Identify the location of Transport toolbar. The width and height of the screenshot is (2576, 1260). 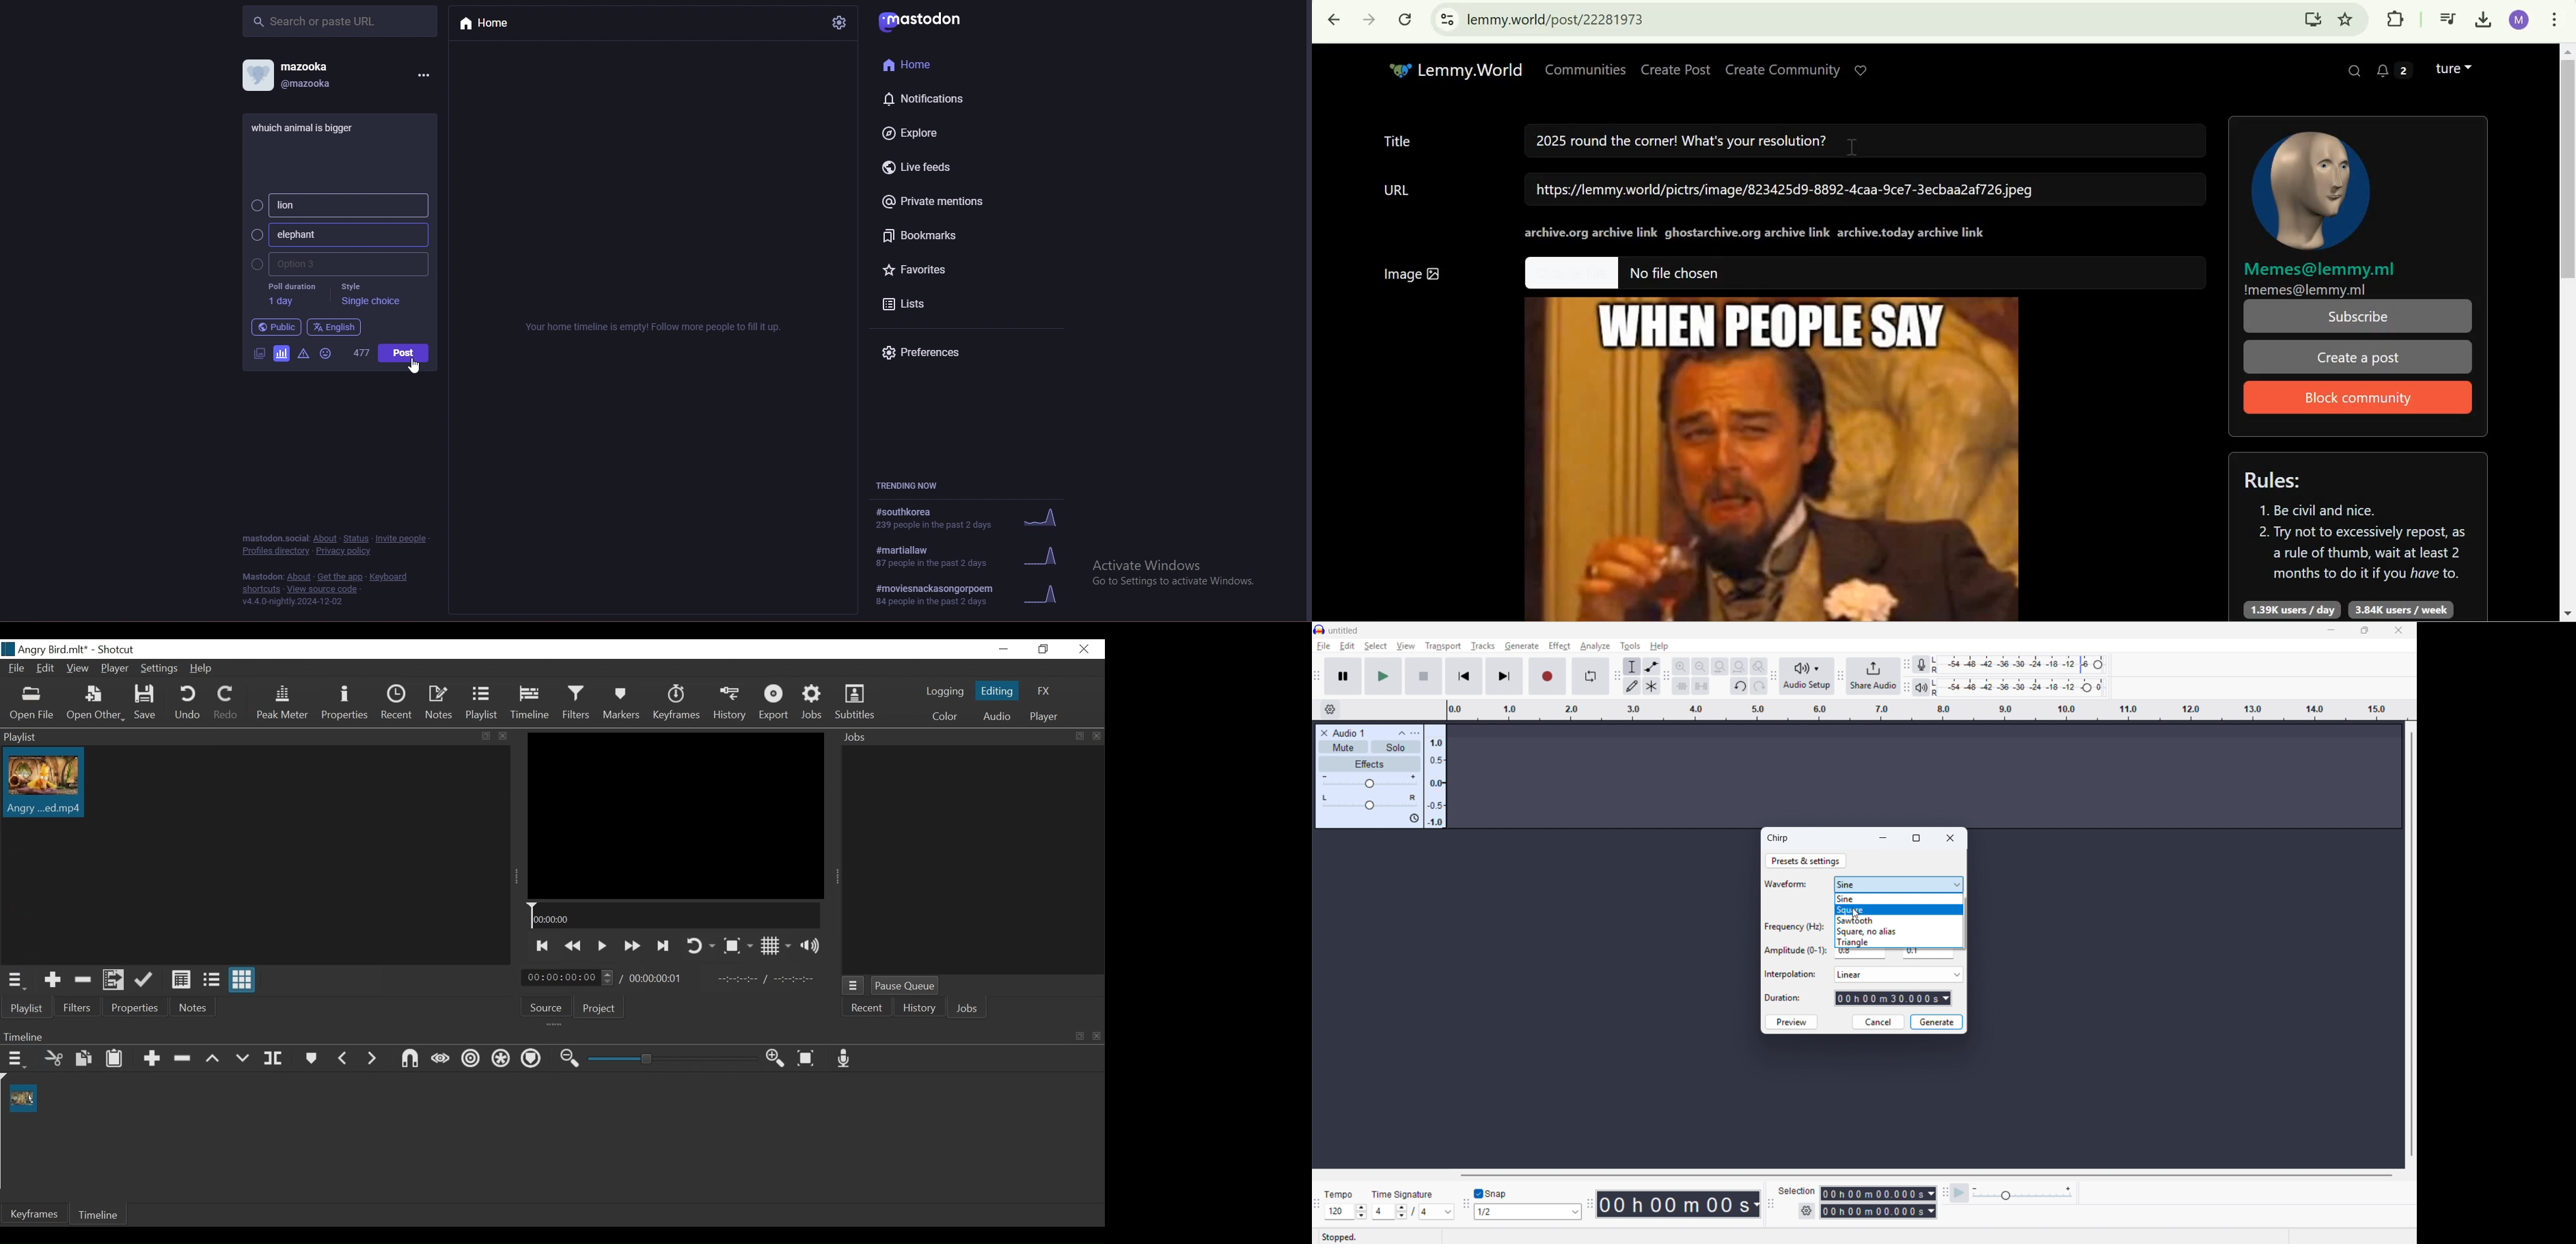
(1317, 676).